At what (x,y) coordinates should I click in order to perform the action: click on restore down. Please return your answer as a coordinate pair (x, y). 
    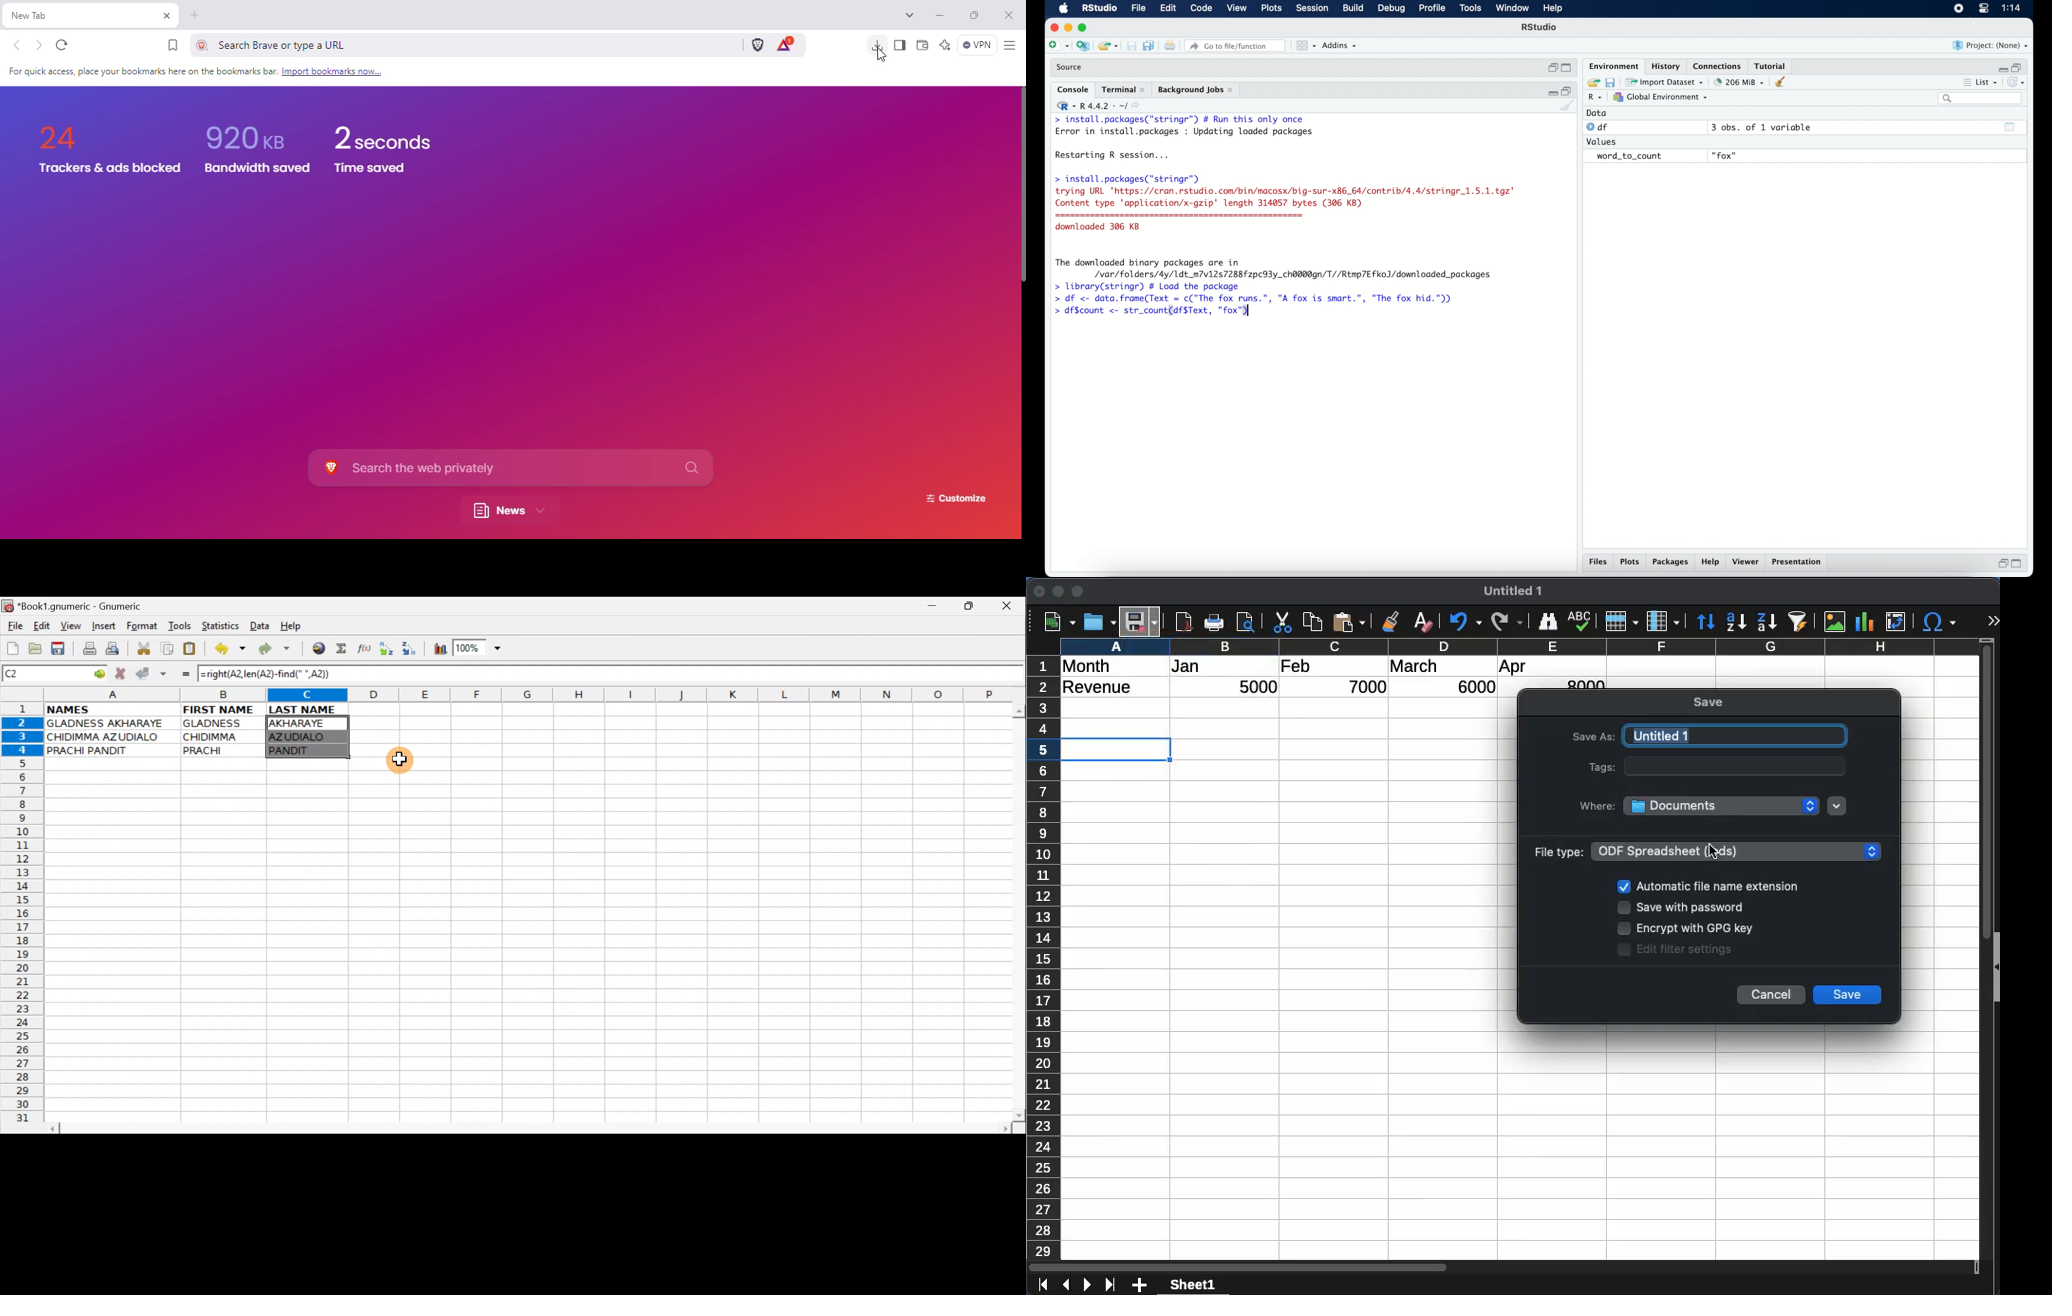
    Looking at the image, I should click on (2018, 67).